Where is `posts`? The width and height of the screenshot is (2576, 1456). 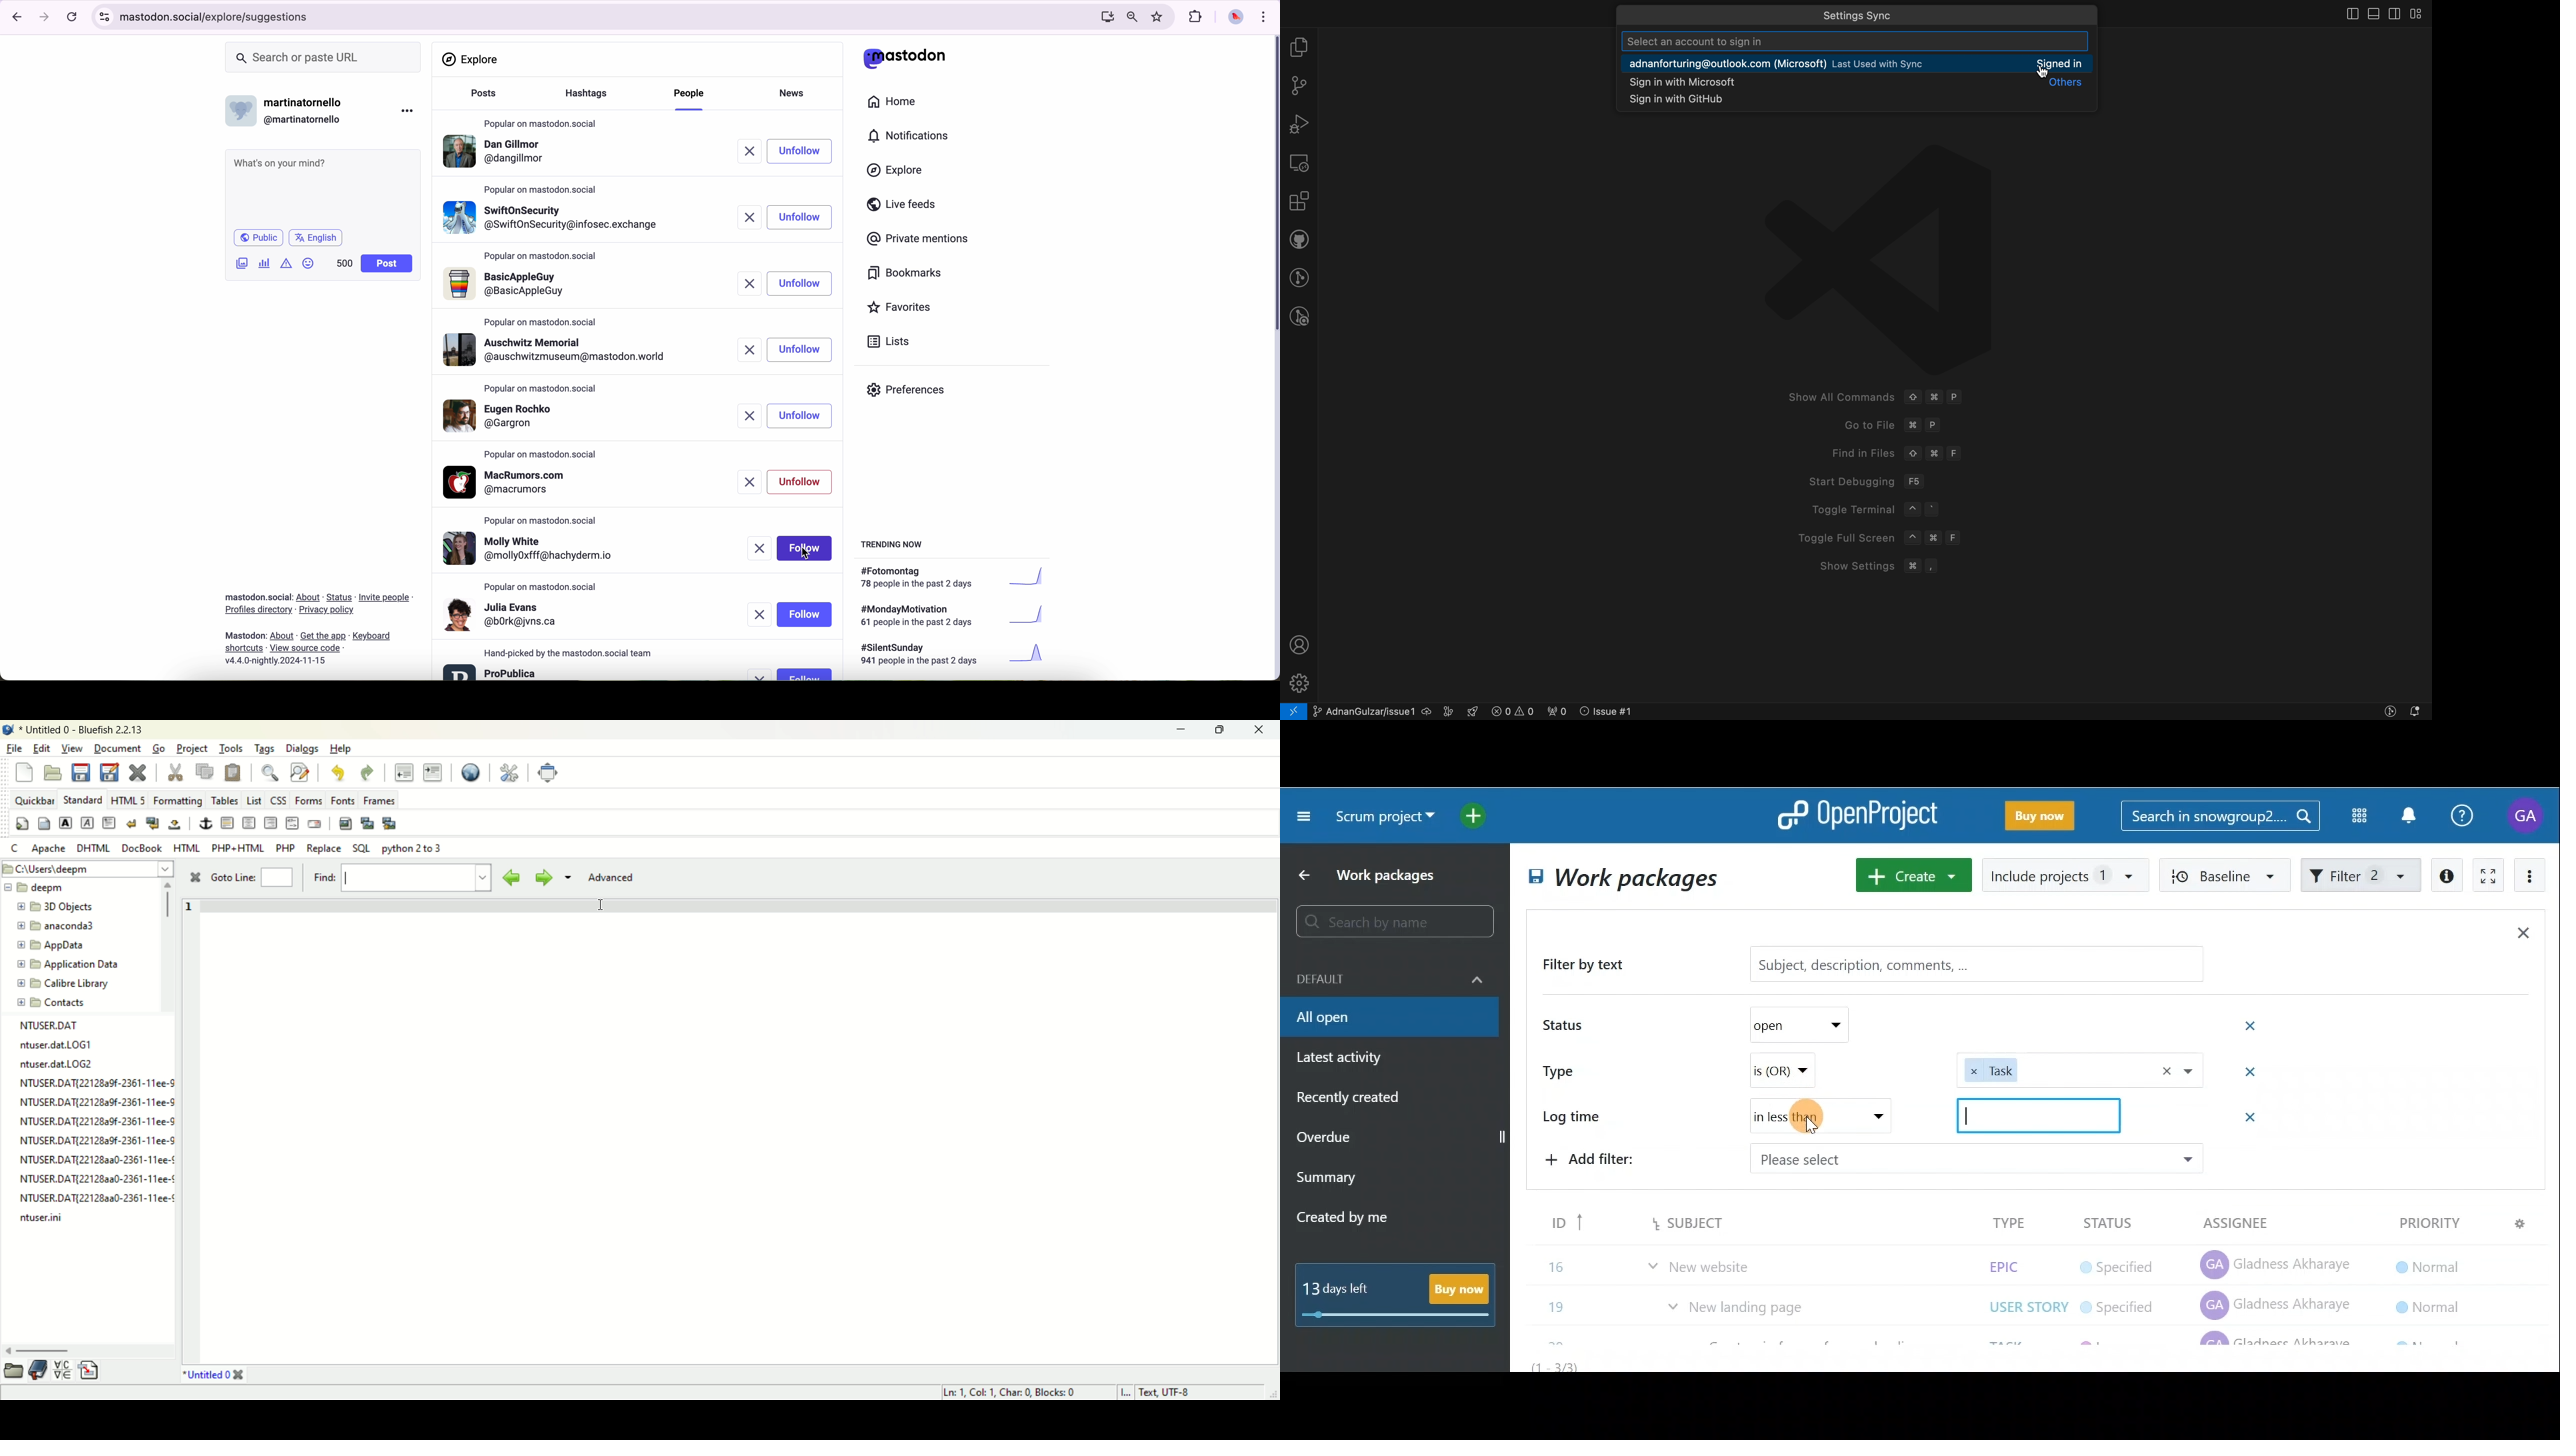
posts is located at coordinates (481, 98).